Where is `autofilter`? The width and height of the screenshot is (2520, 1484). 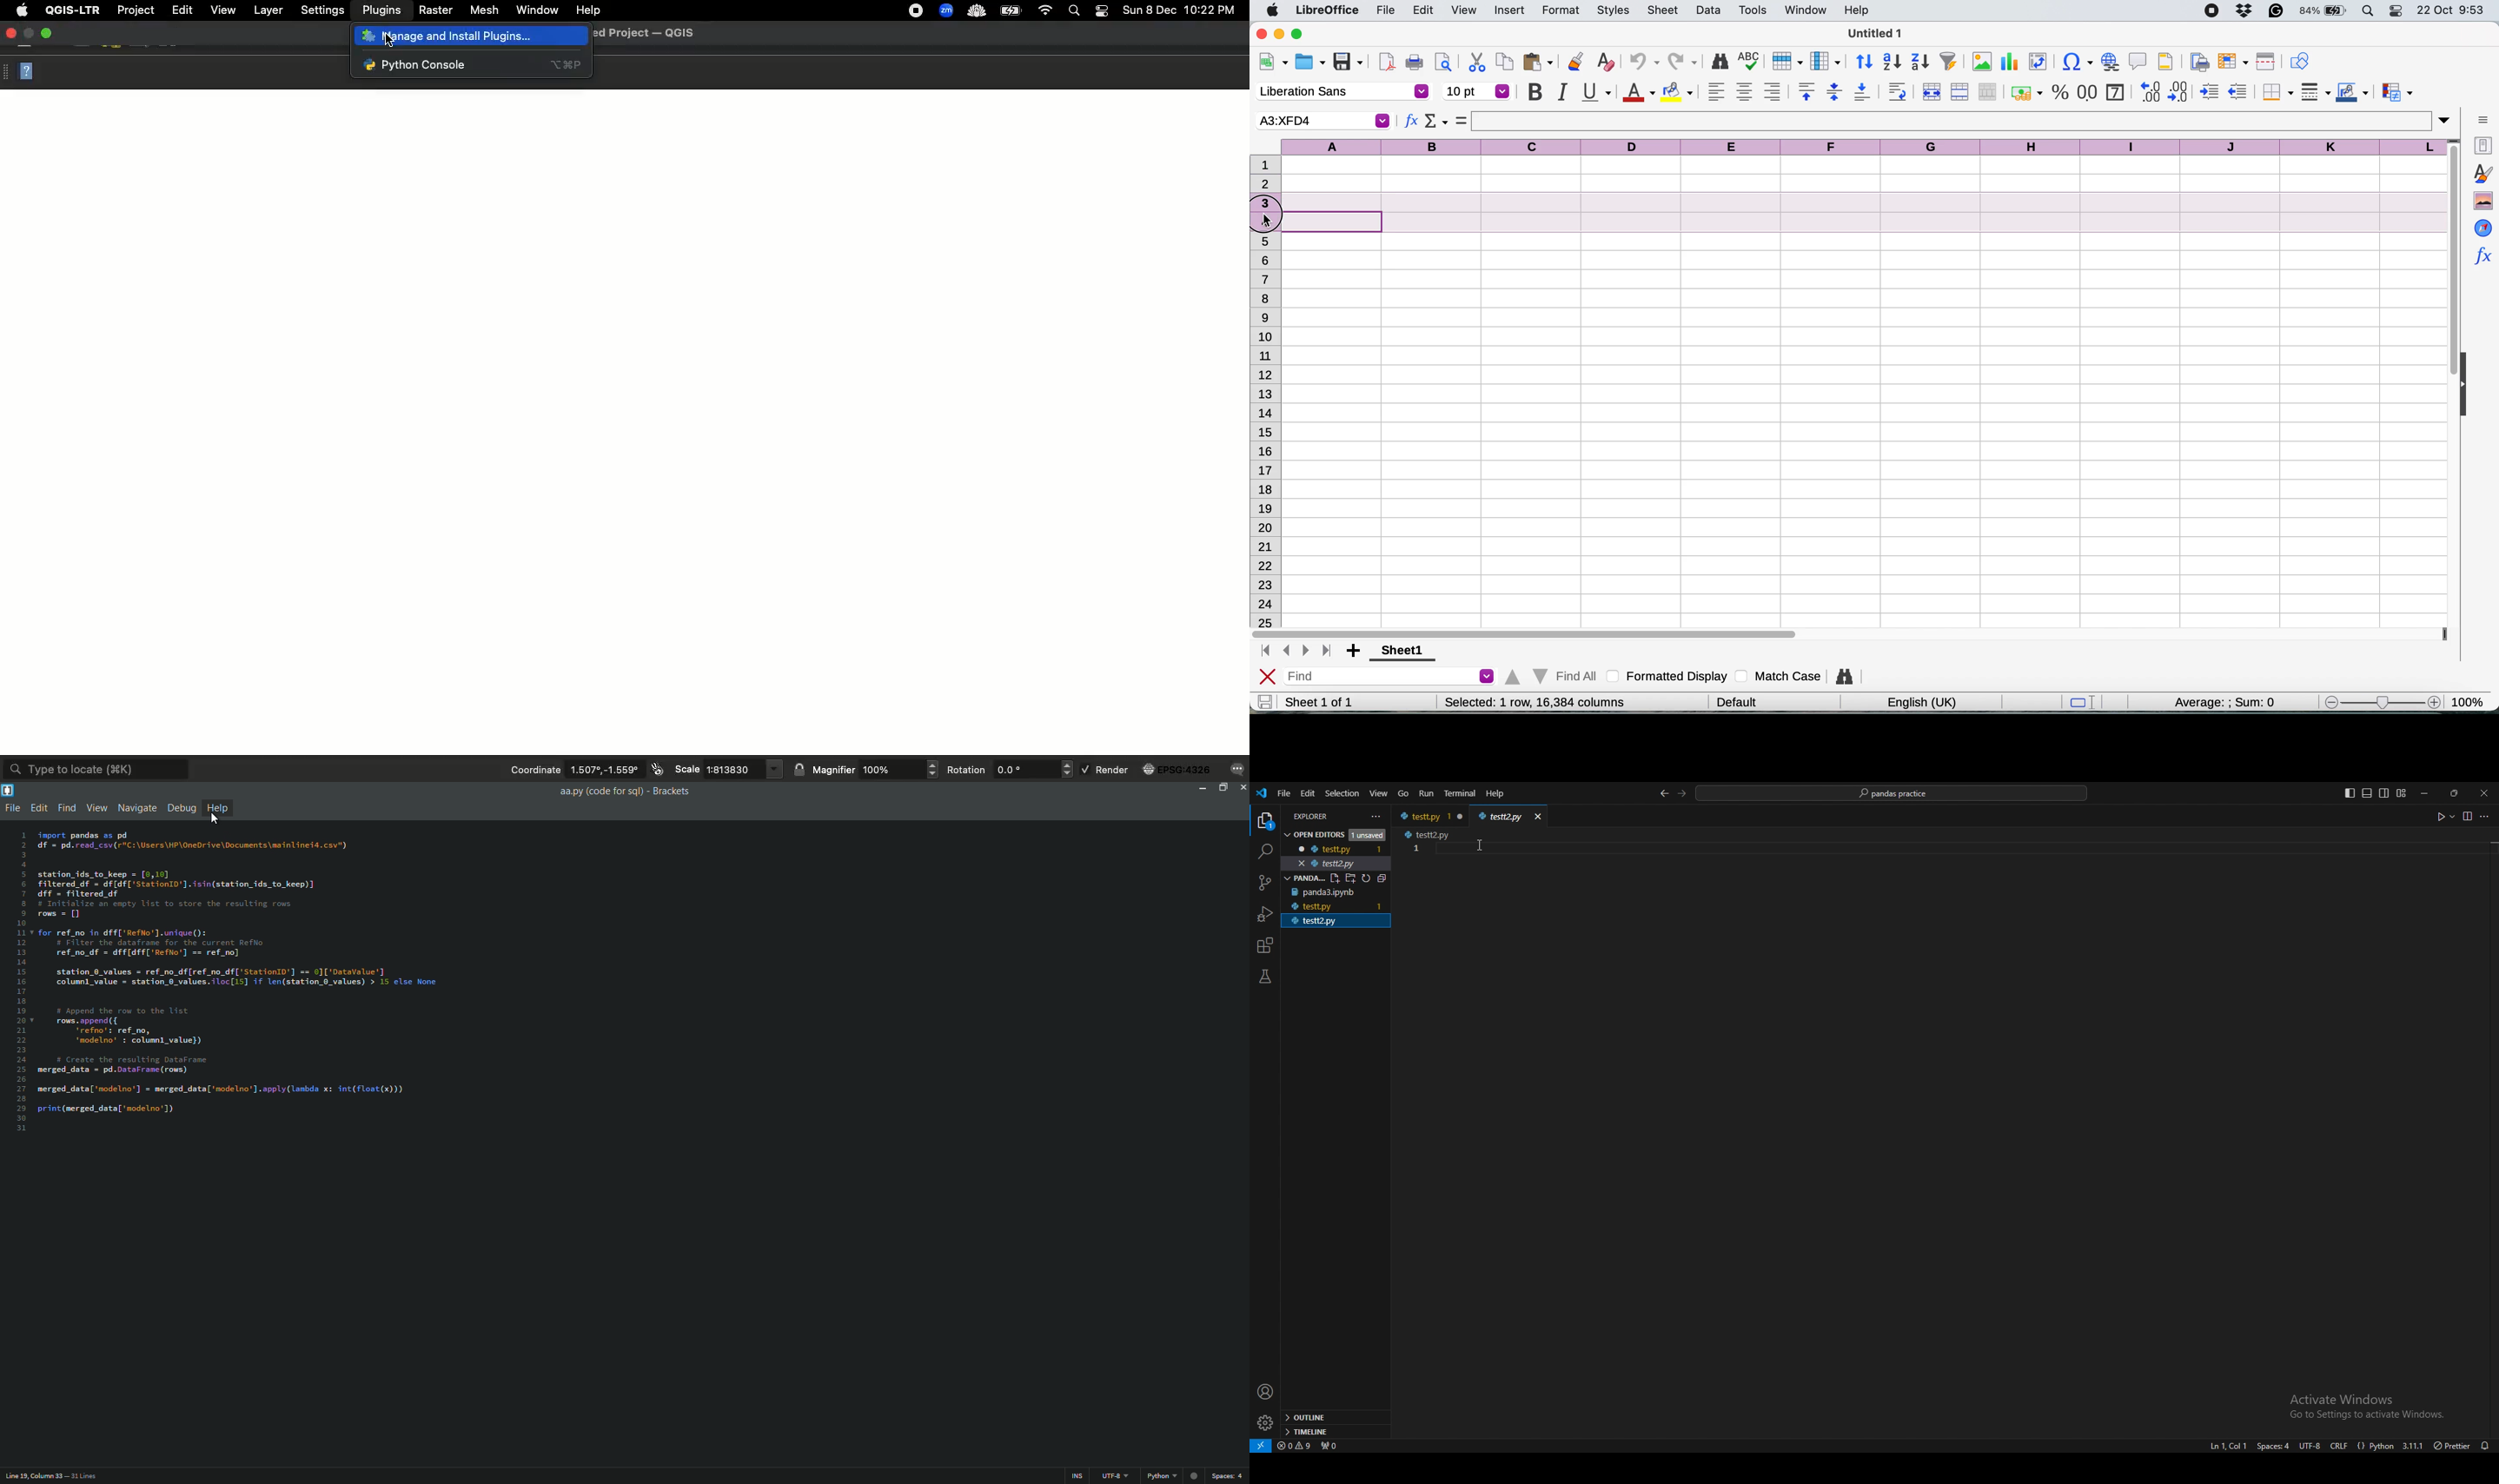 autofilter is located at coordinates (1948, 62).